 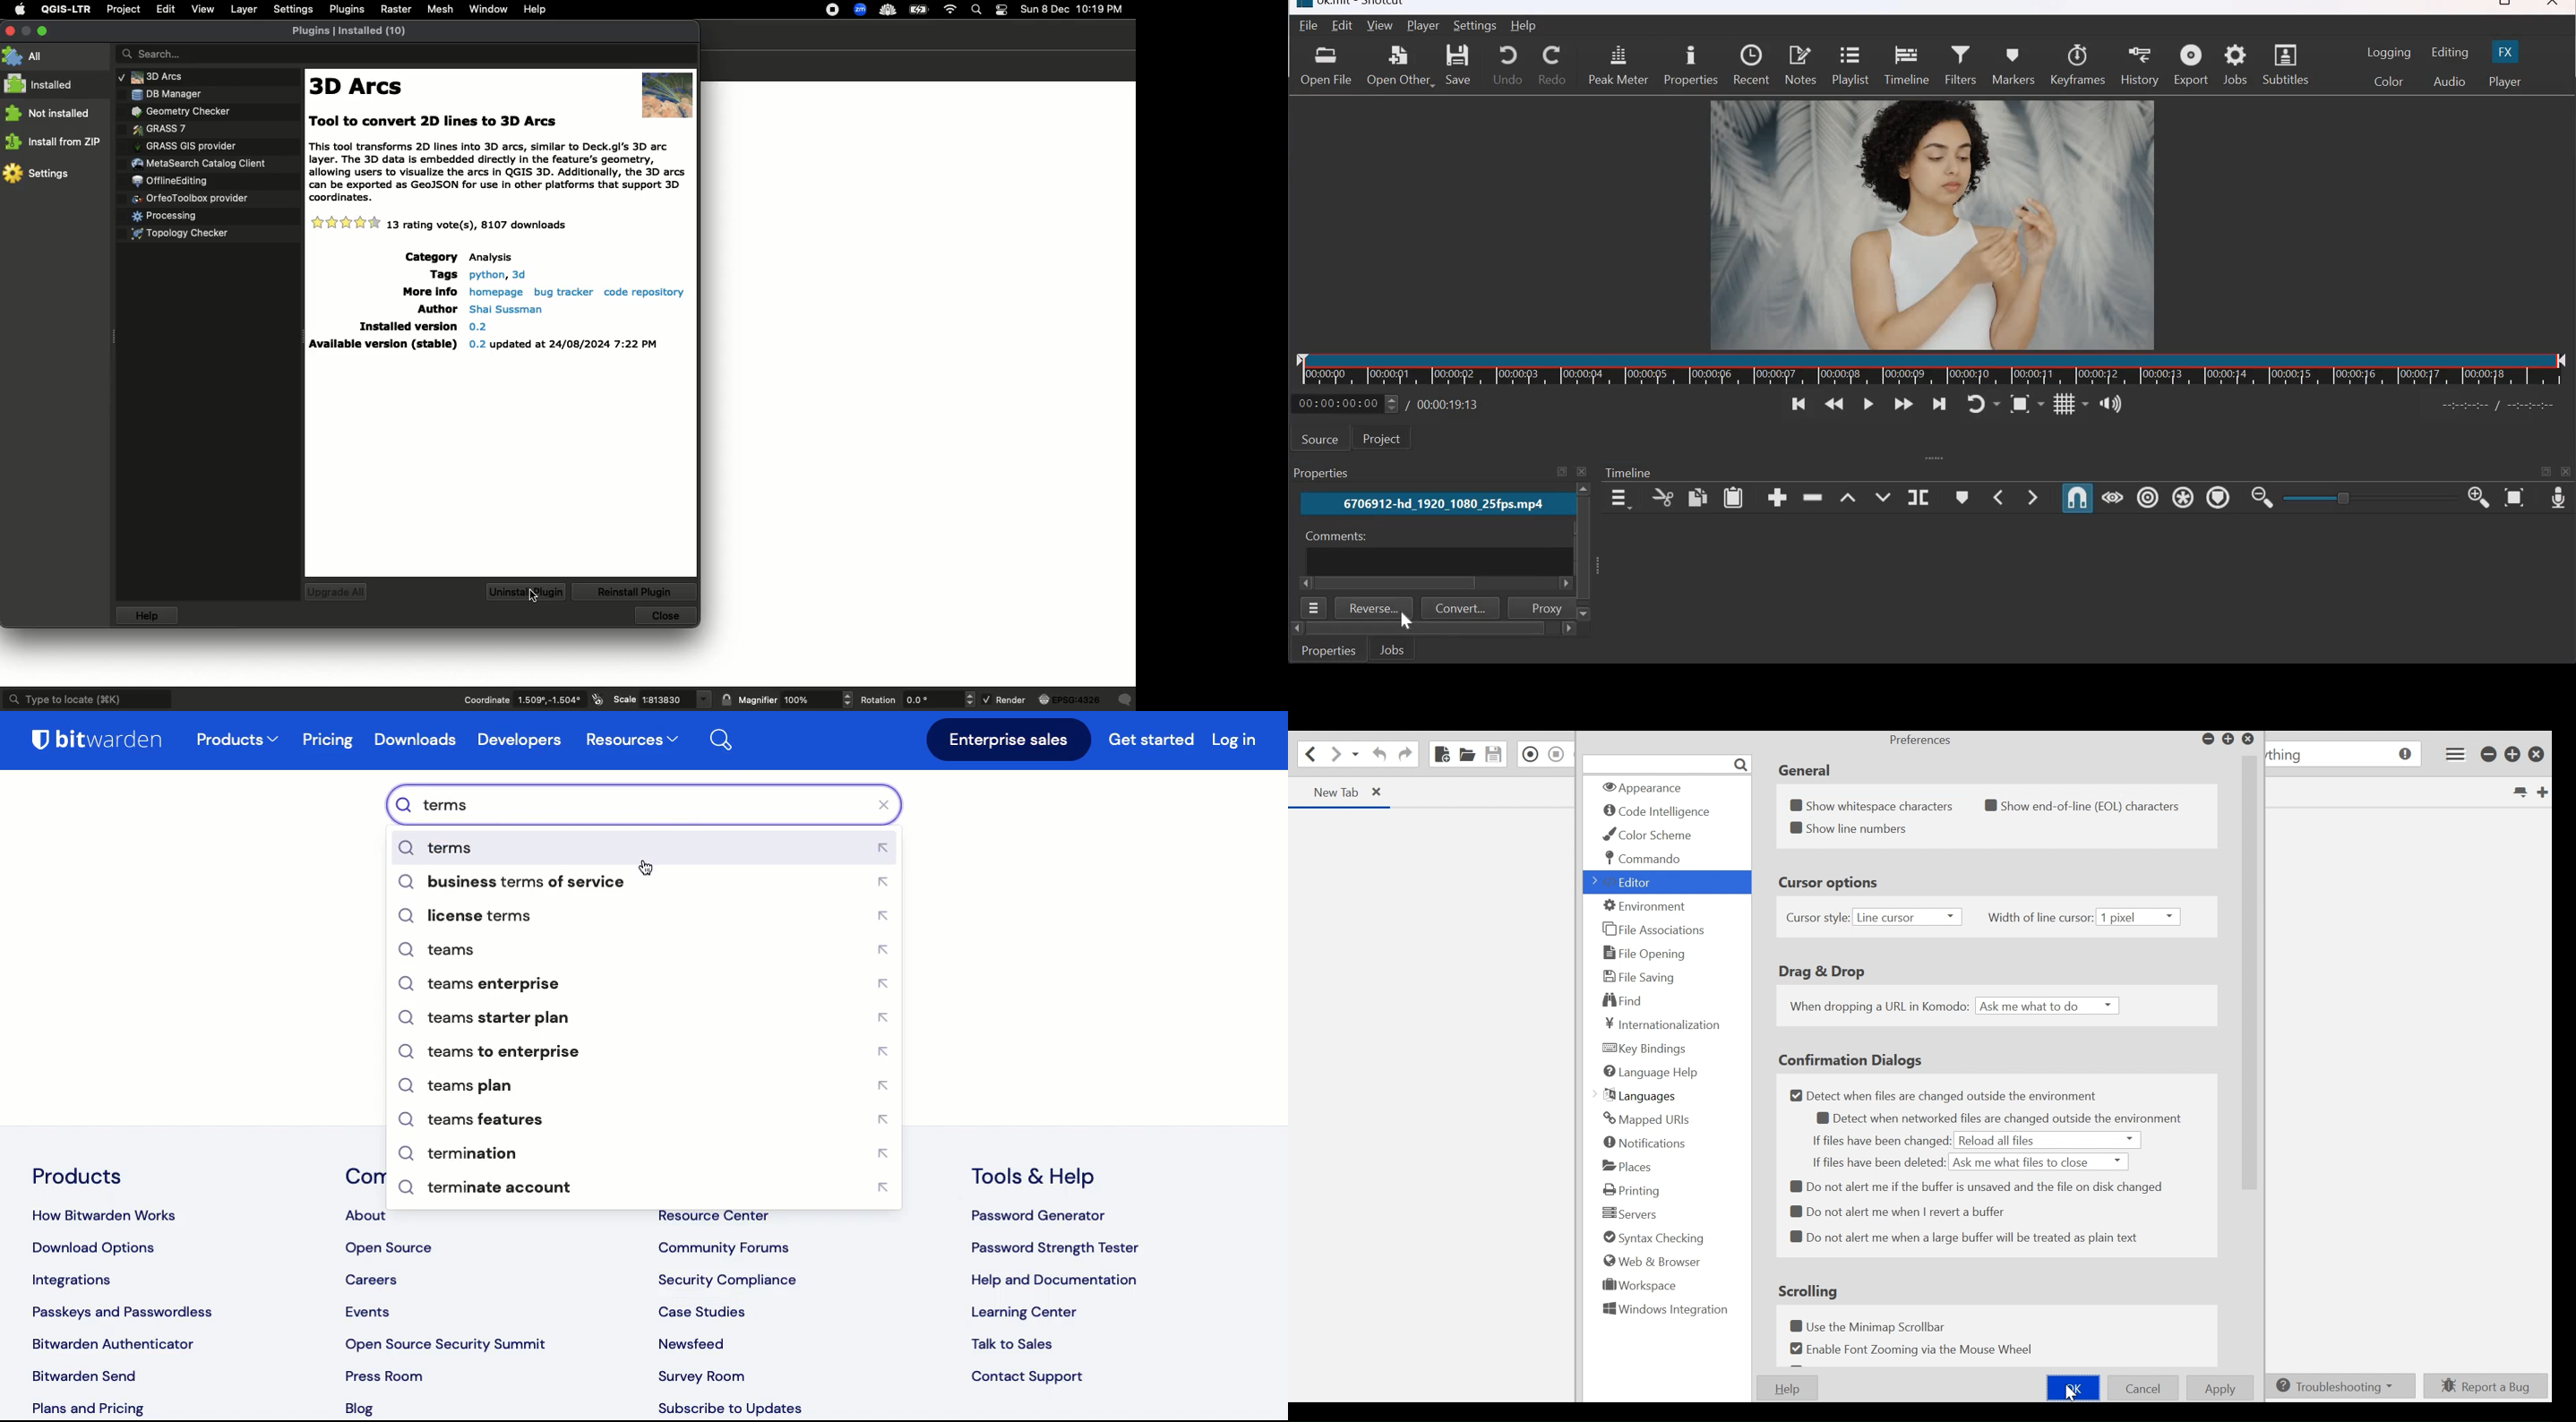 I want to click on Player, so click(x=1423, y=25).